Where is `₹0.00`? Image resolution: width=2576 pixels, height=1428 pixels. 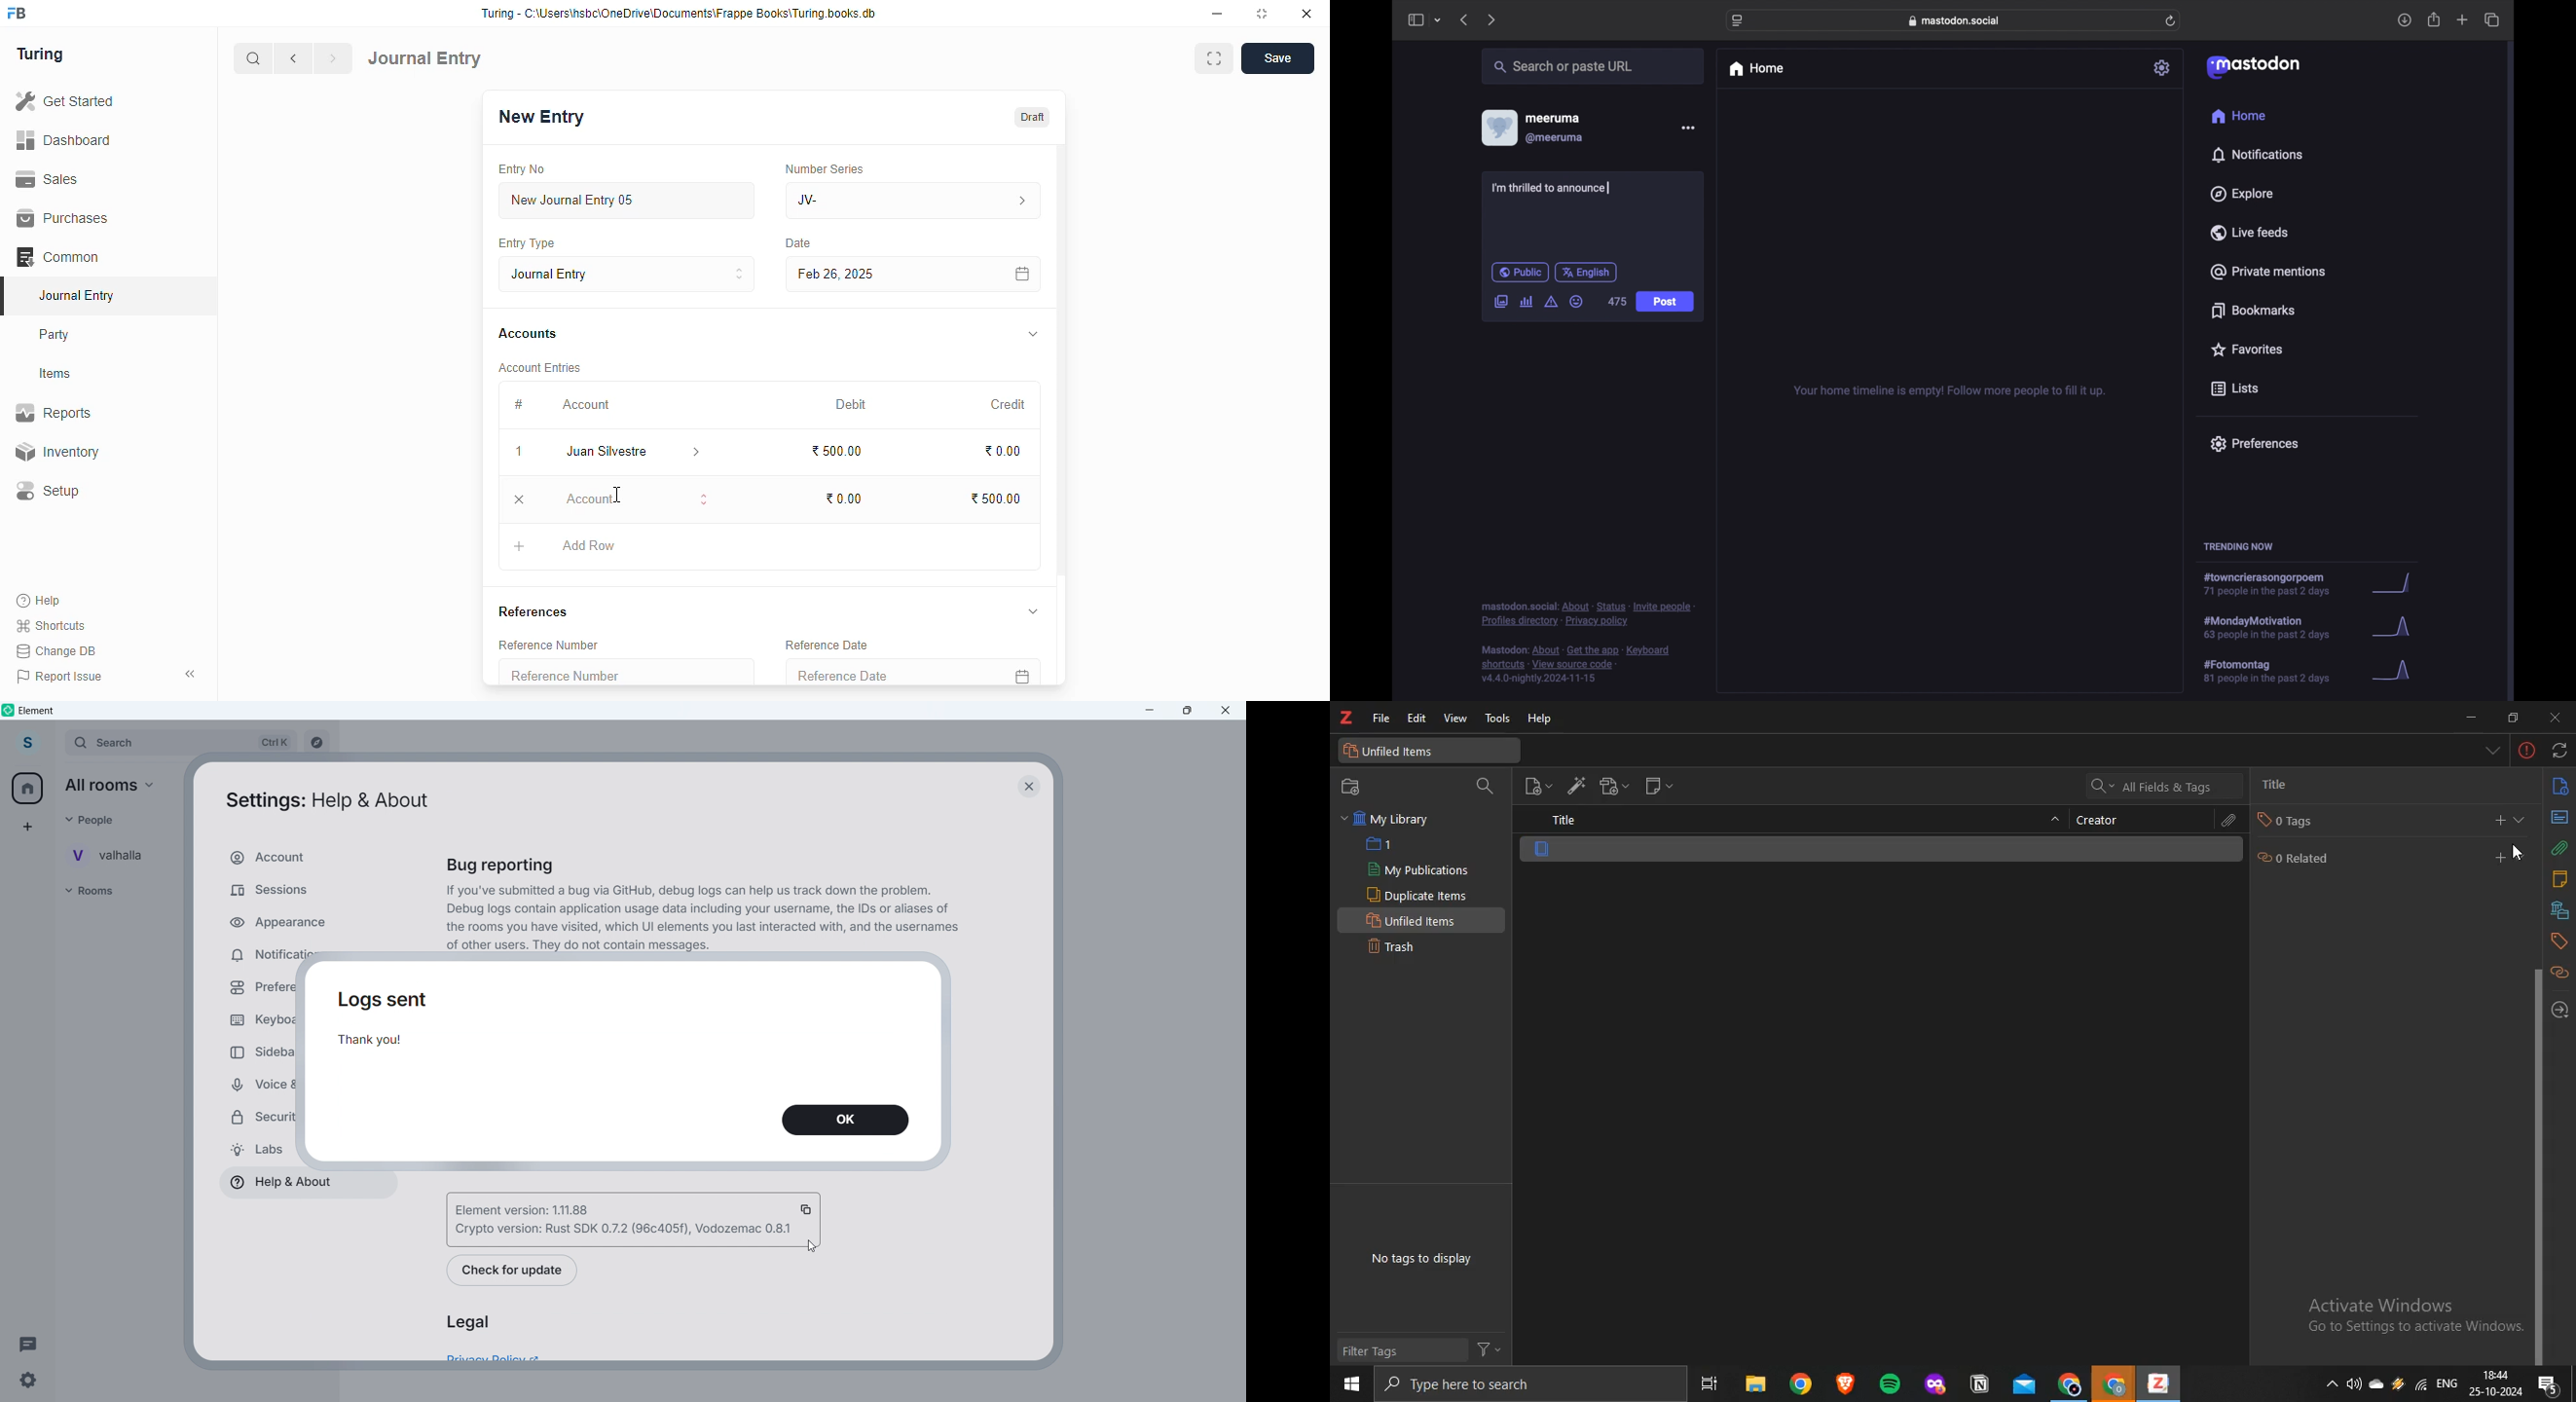 ₹0.00 is located at coordinates (1004, 451).